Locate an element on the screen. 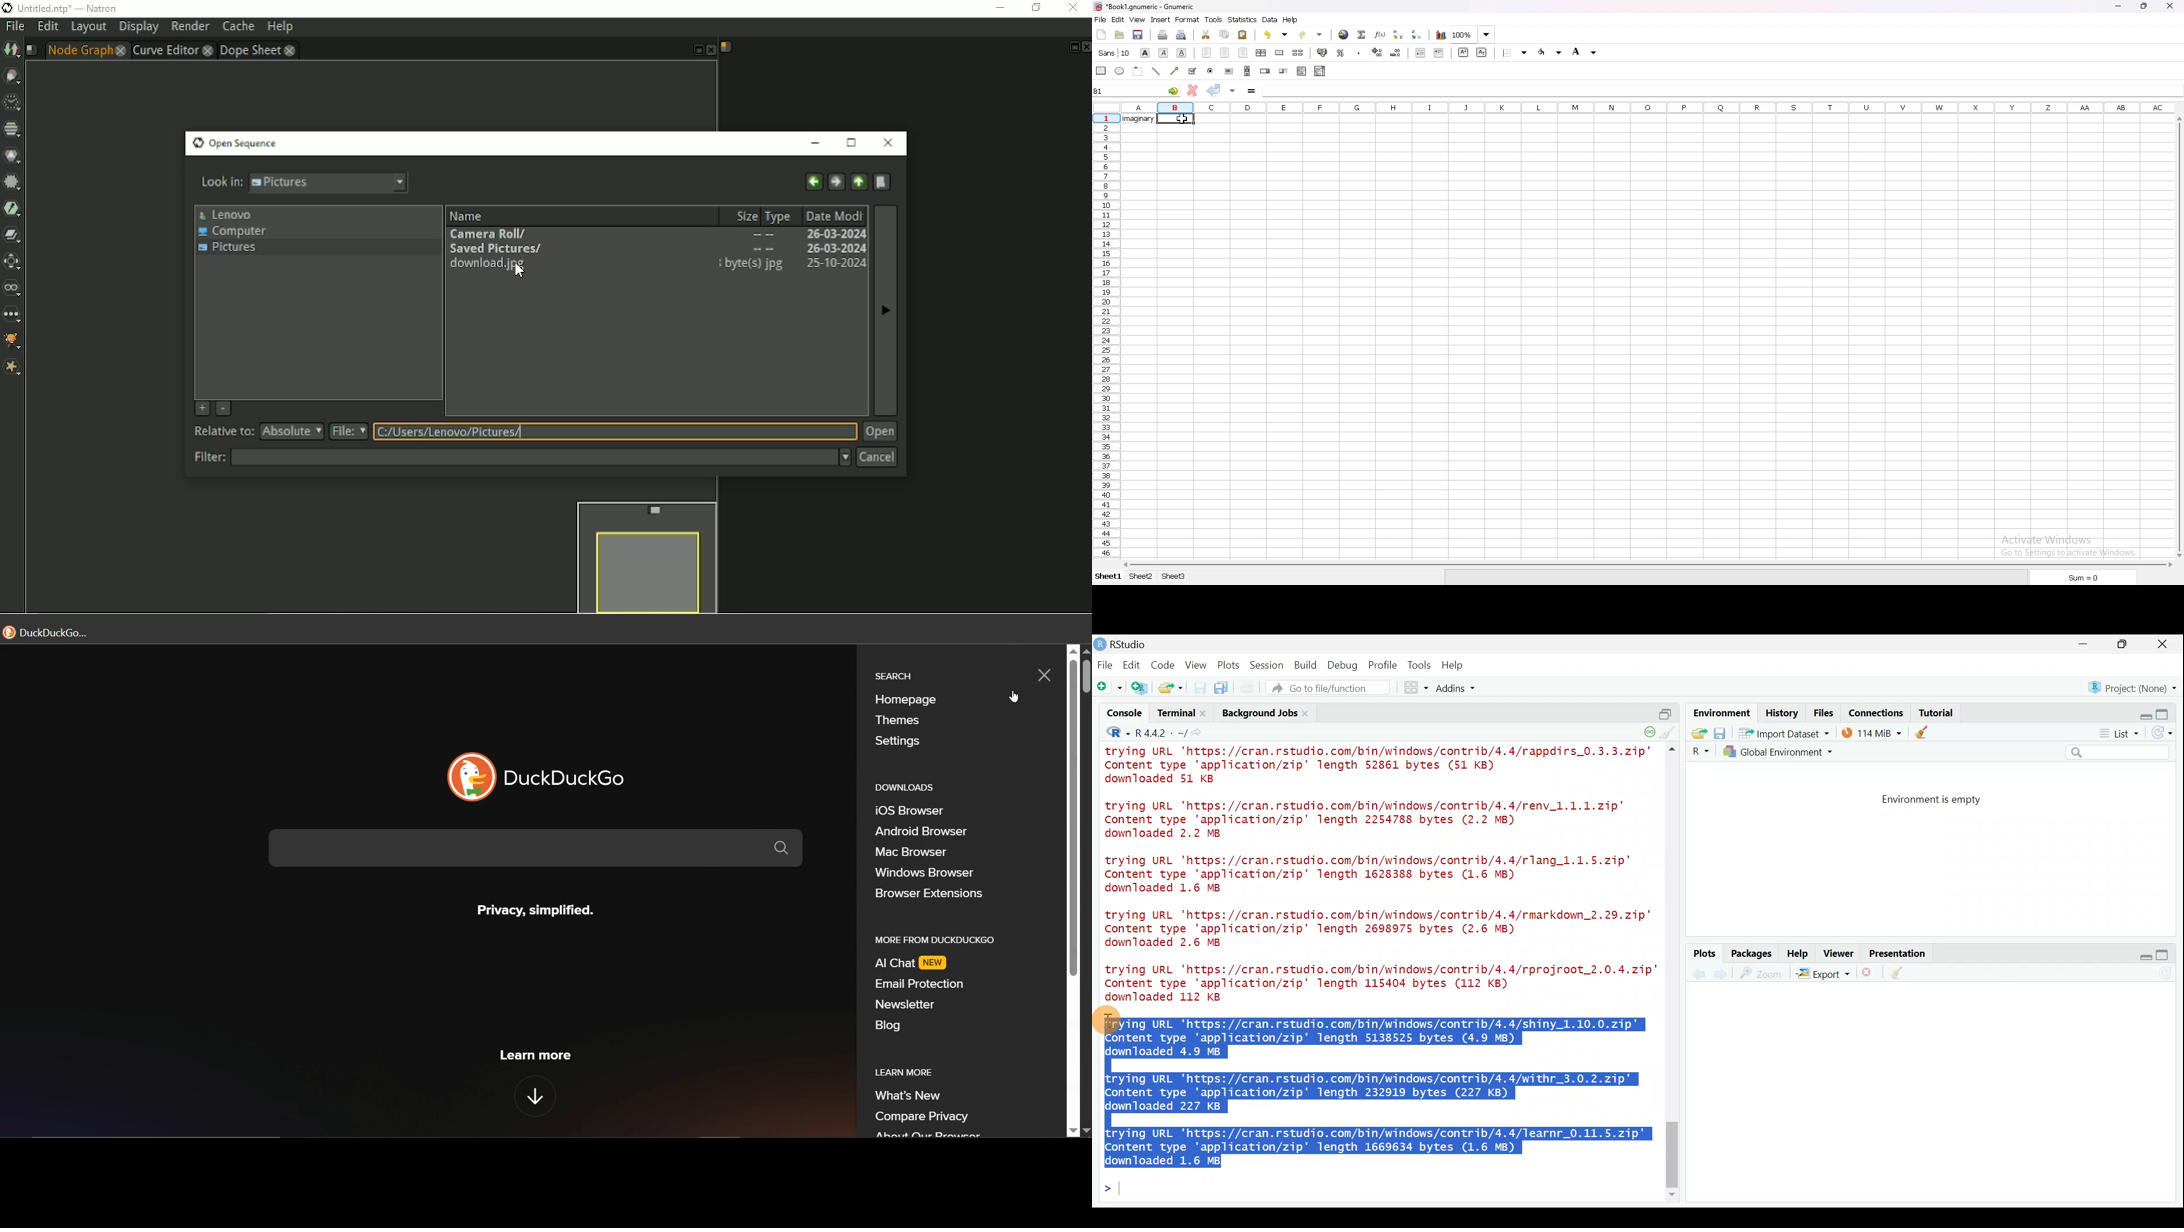 This screenshot has height=1232, width=2184. Camera Roll/ is located at coordinates (496, 234).